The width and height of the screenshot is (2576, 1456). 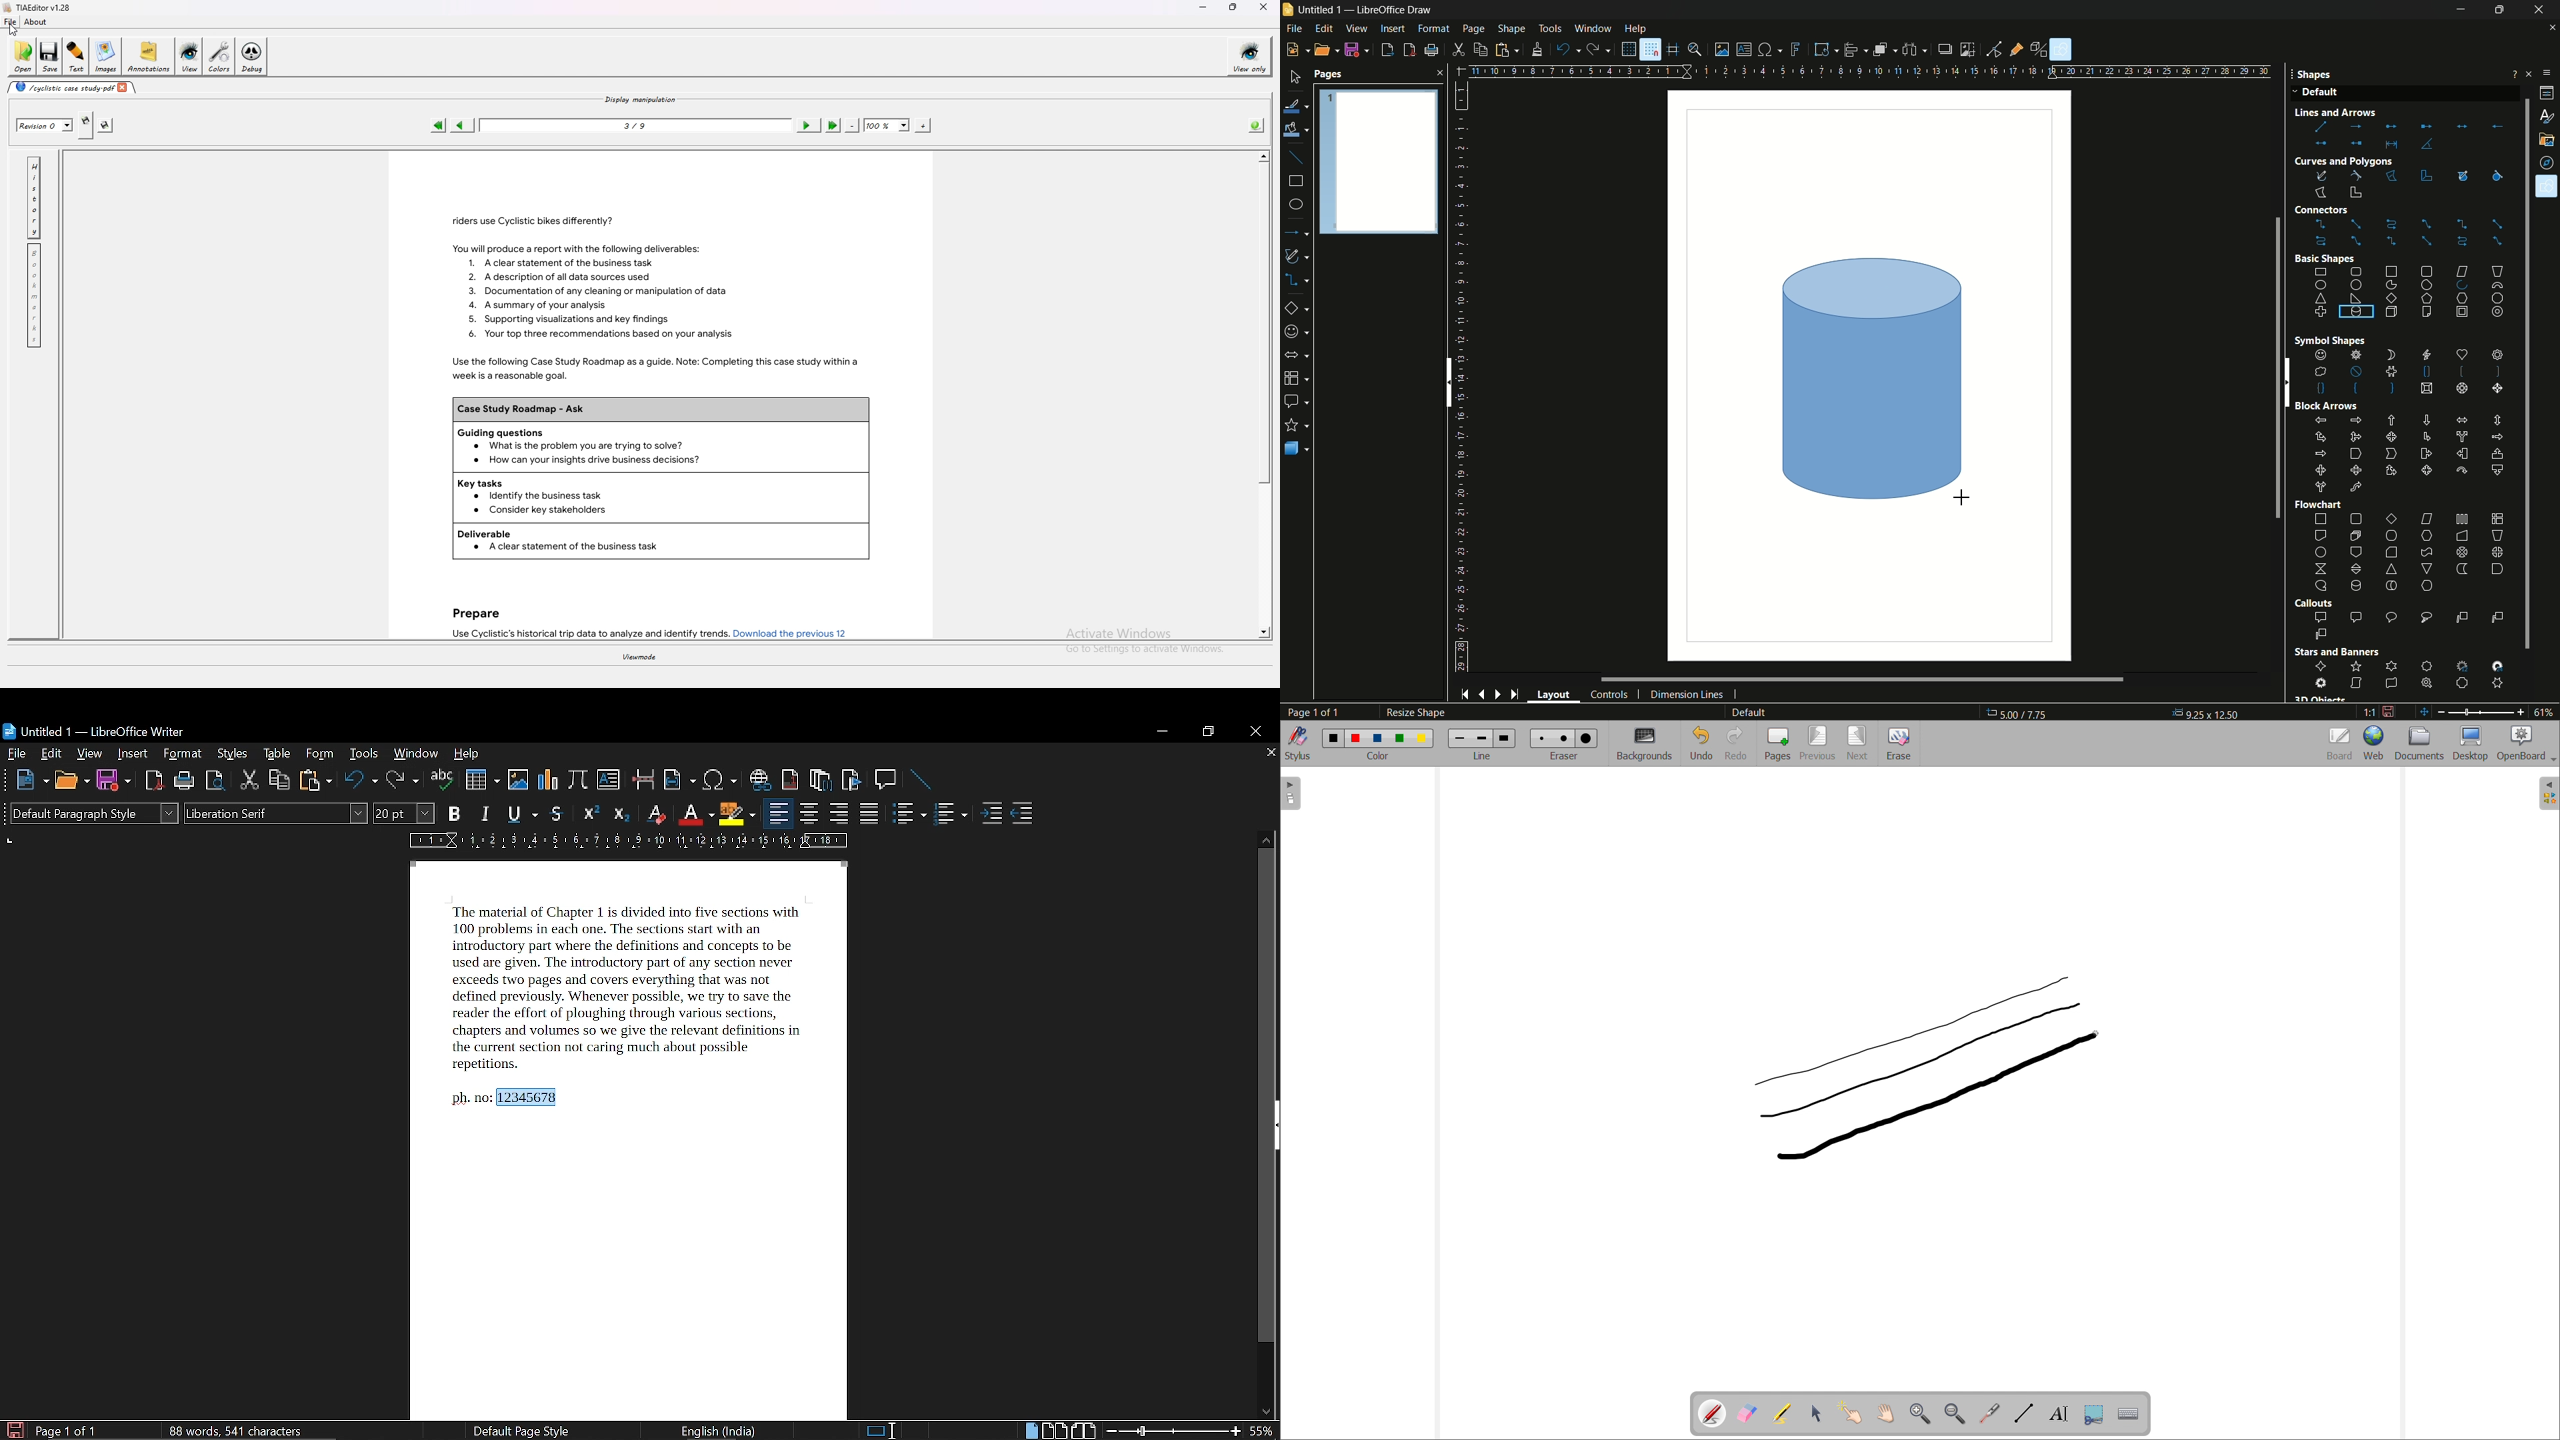 What do you see at coordinates (1869, 375) in the screenshot?
I see `workspace` at bounding box center [1869, 375].